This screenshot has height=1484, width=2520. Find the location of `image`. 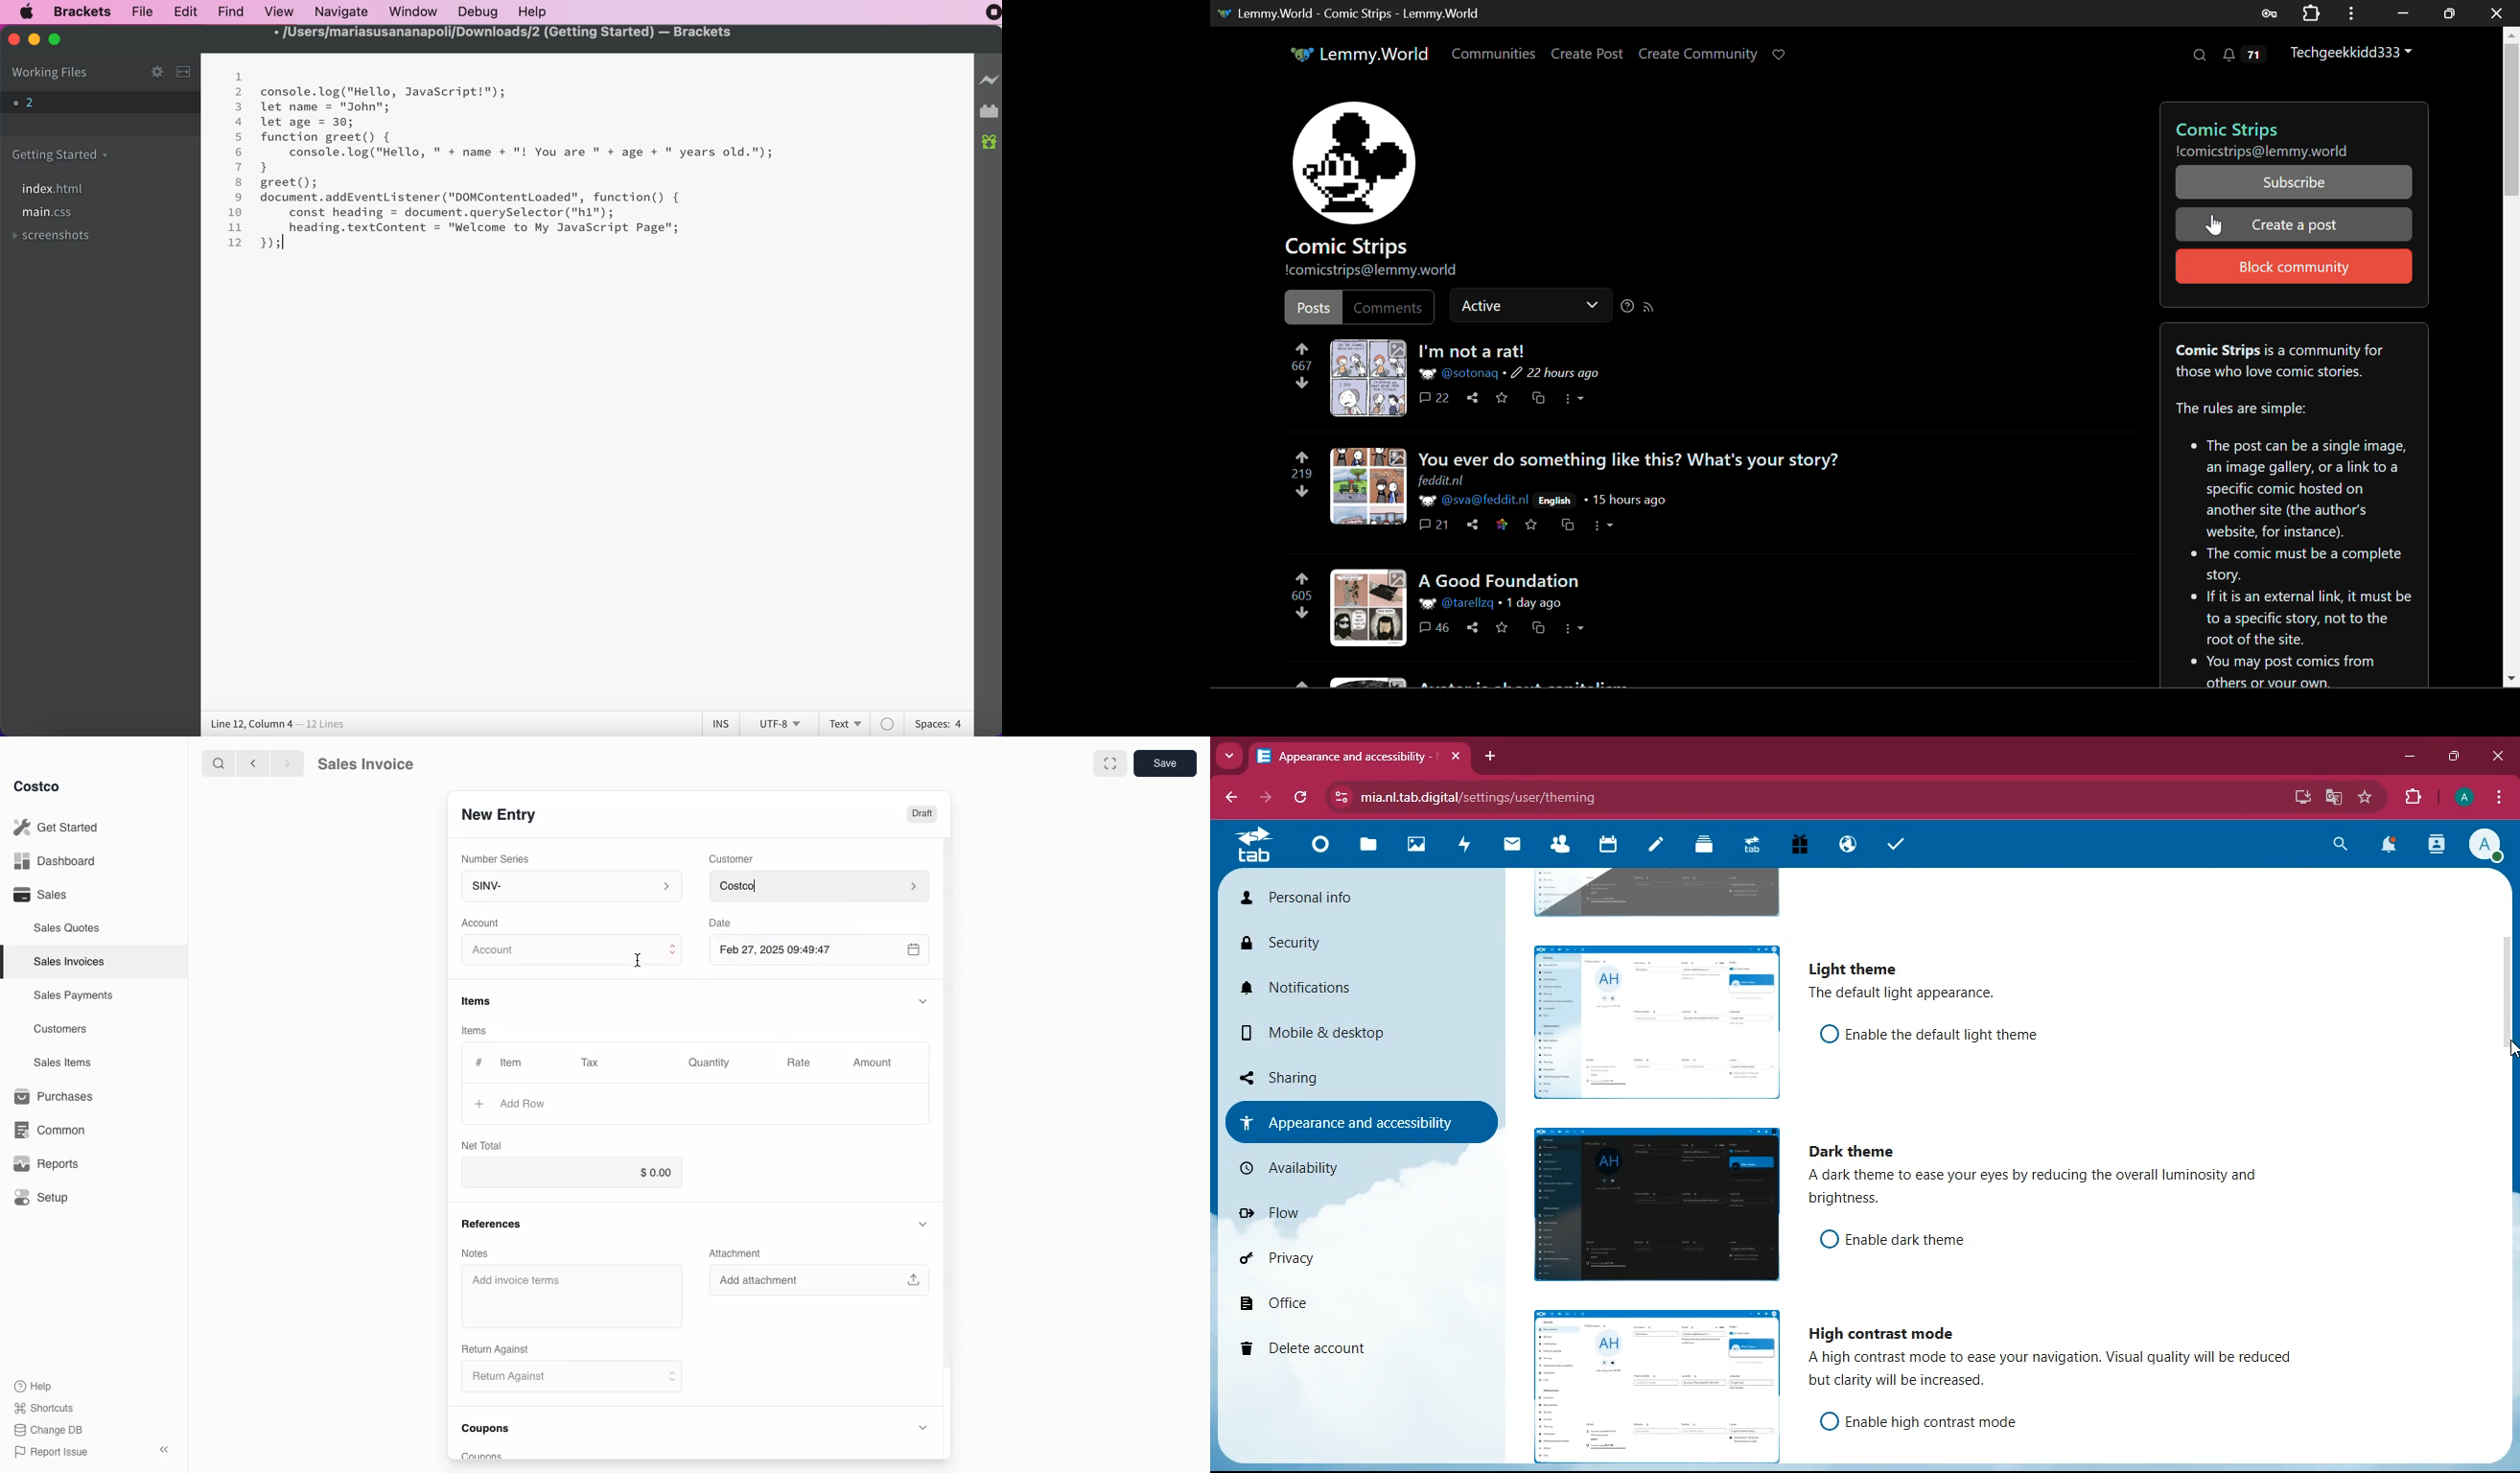

image is located at coordinates (1651, 1206).